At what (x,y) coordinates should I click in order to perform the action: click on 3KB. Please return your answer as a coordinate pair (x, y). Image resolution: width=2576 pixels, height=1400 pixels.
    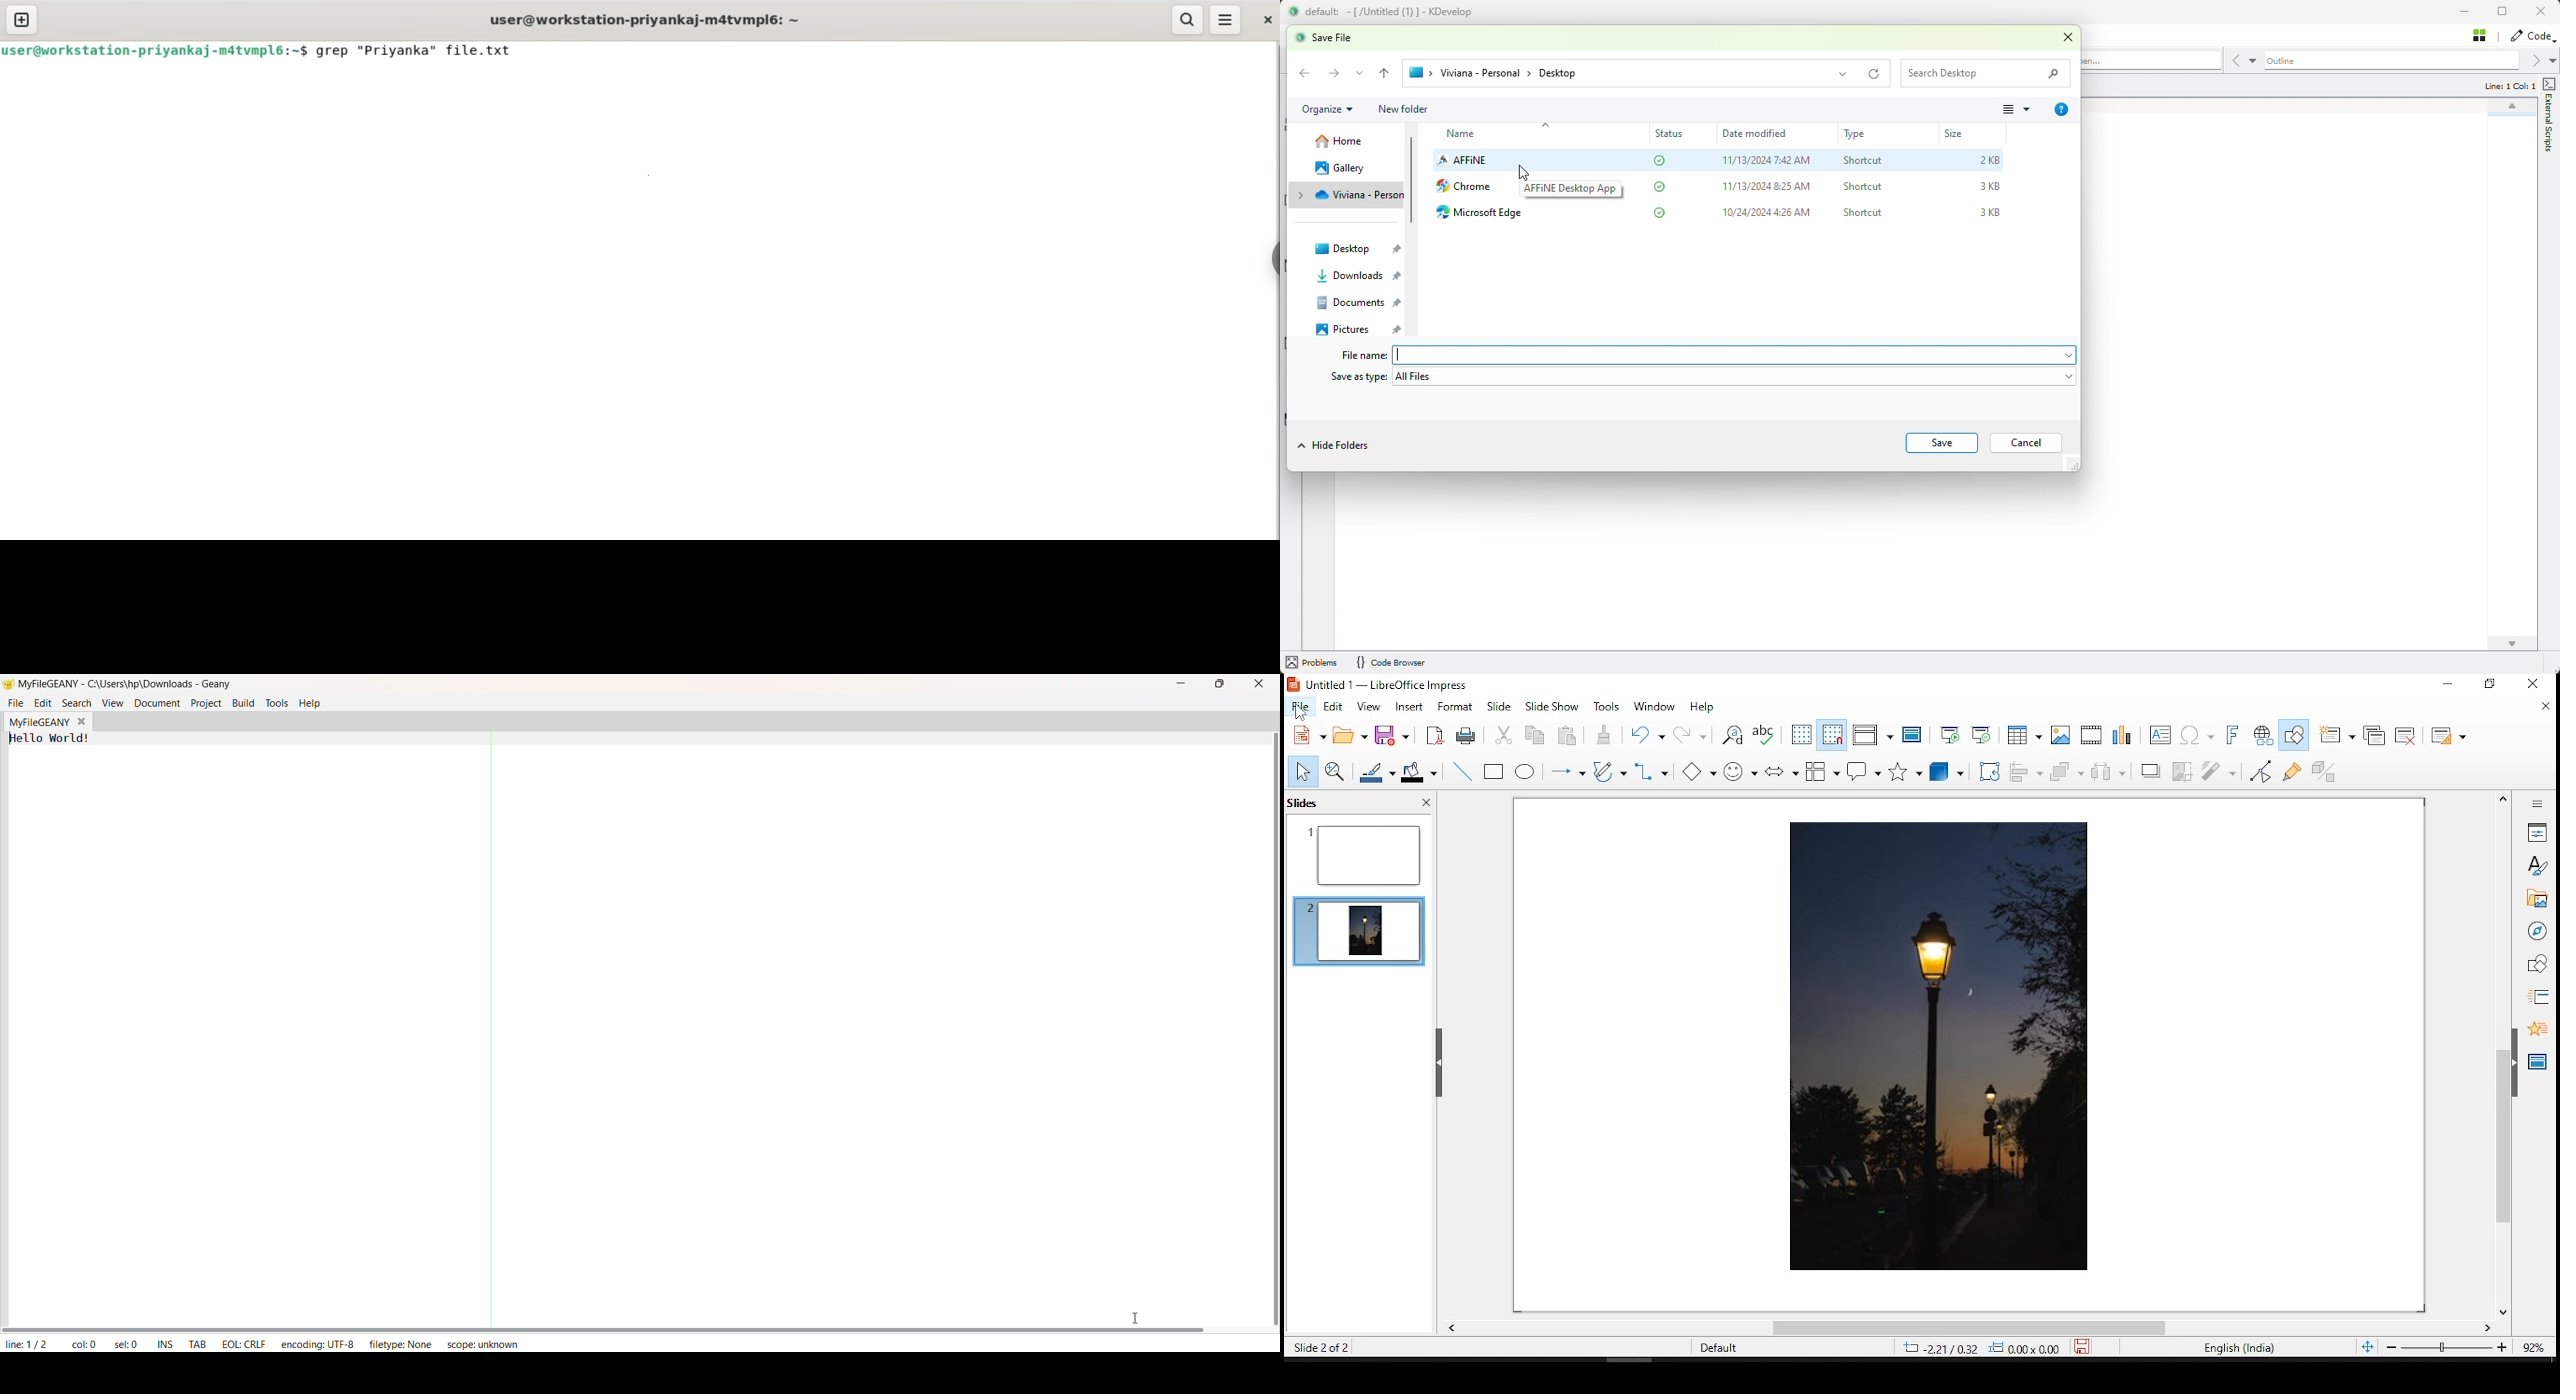
    Looking at the image, I should click on (1992, 211).